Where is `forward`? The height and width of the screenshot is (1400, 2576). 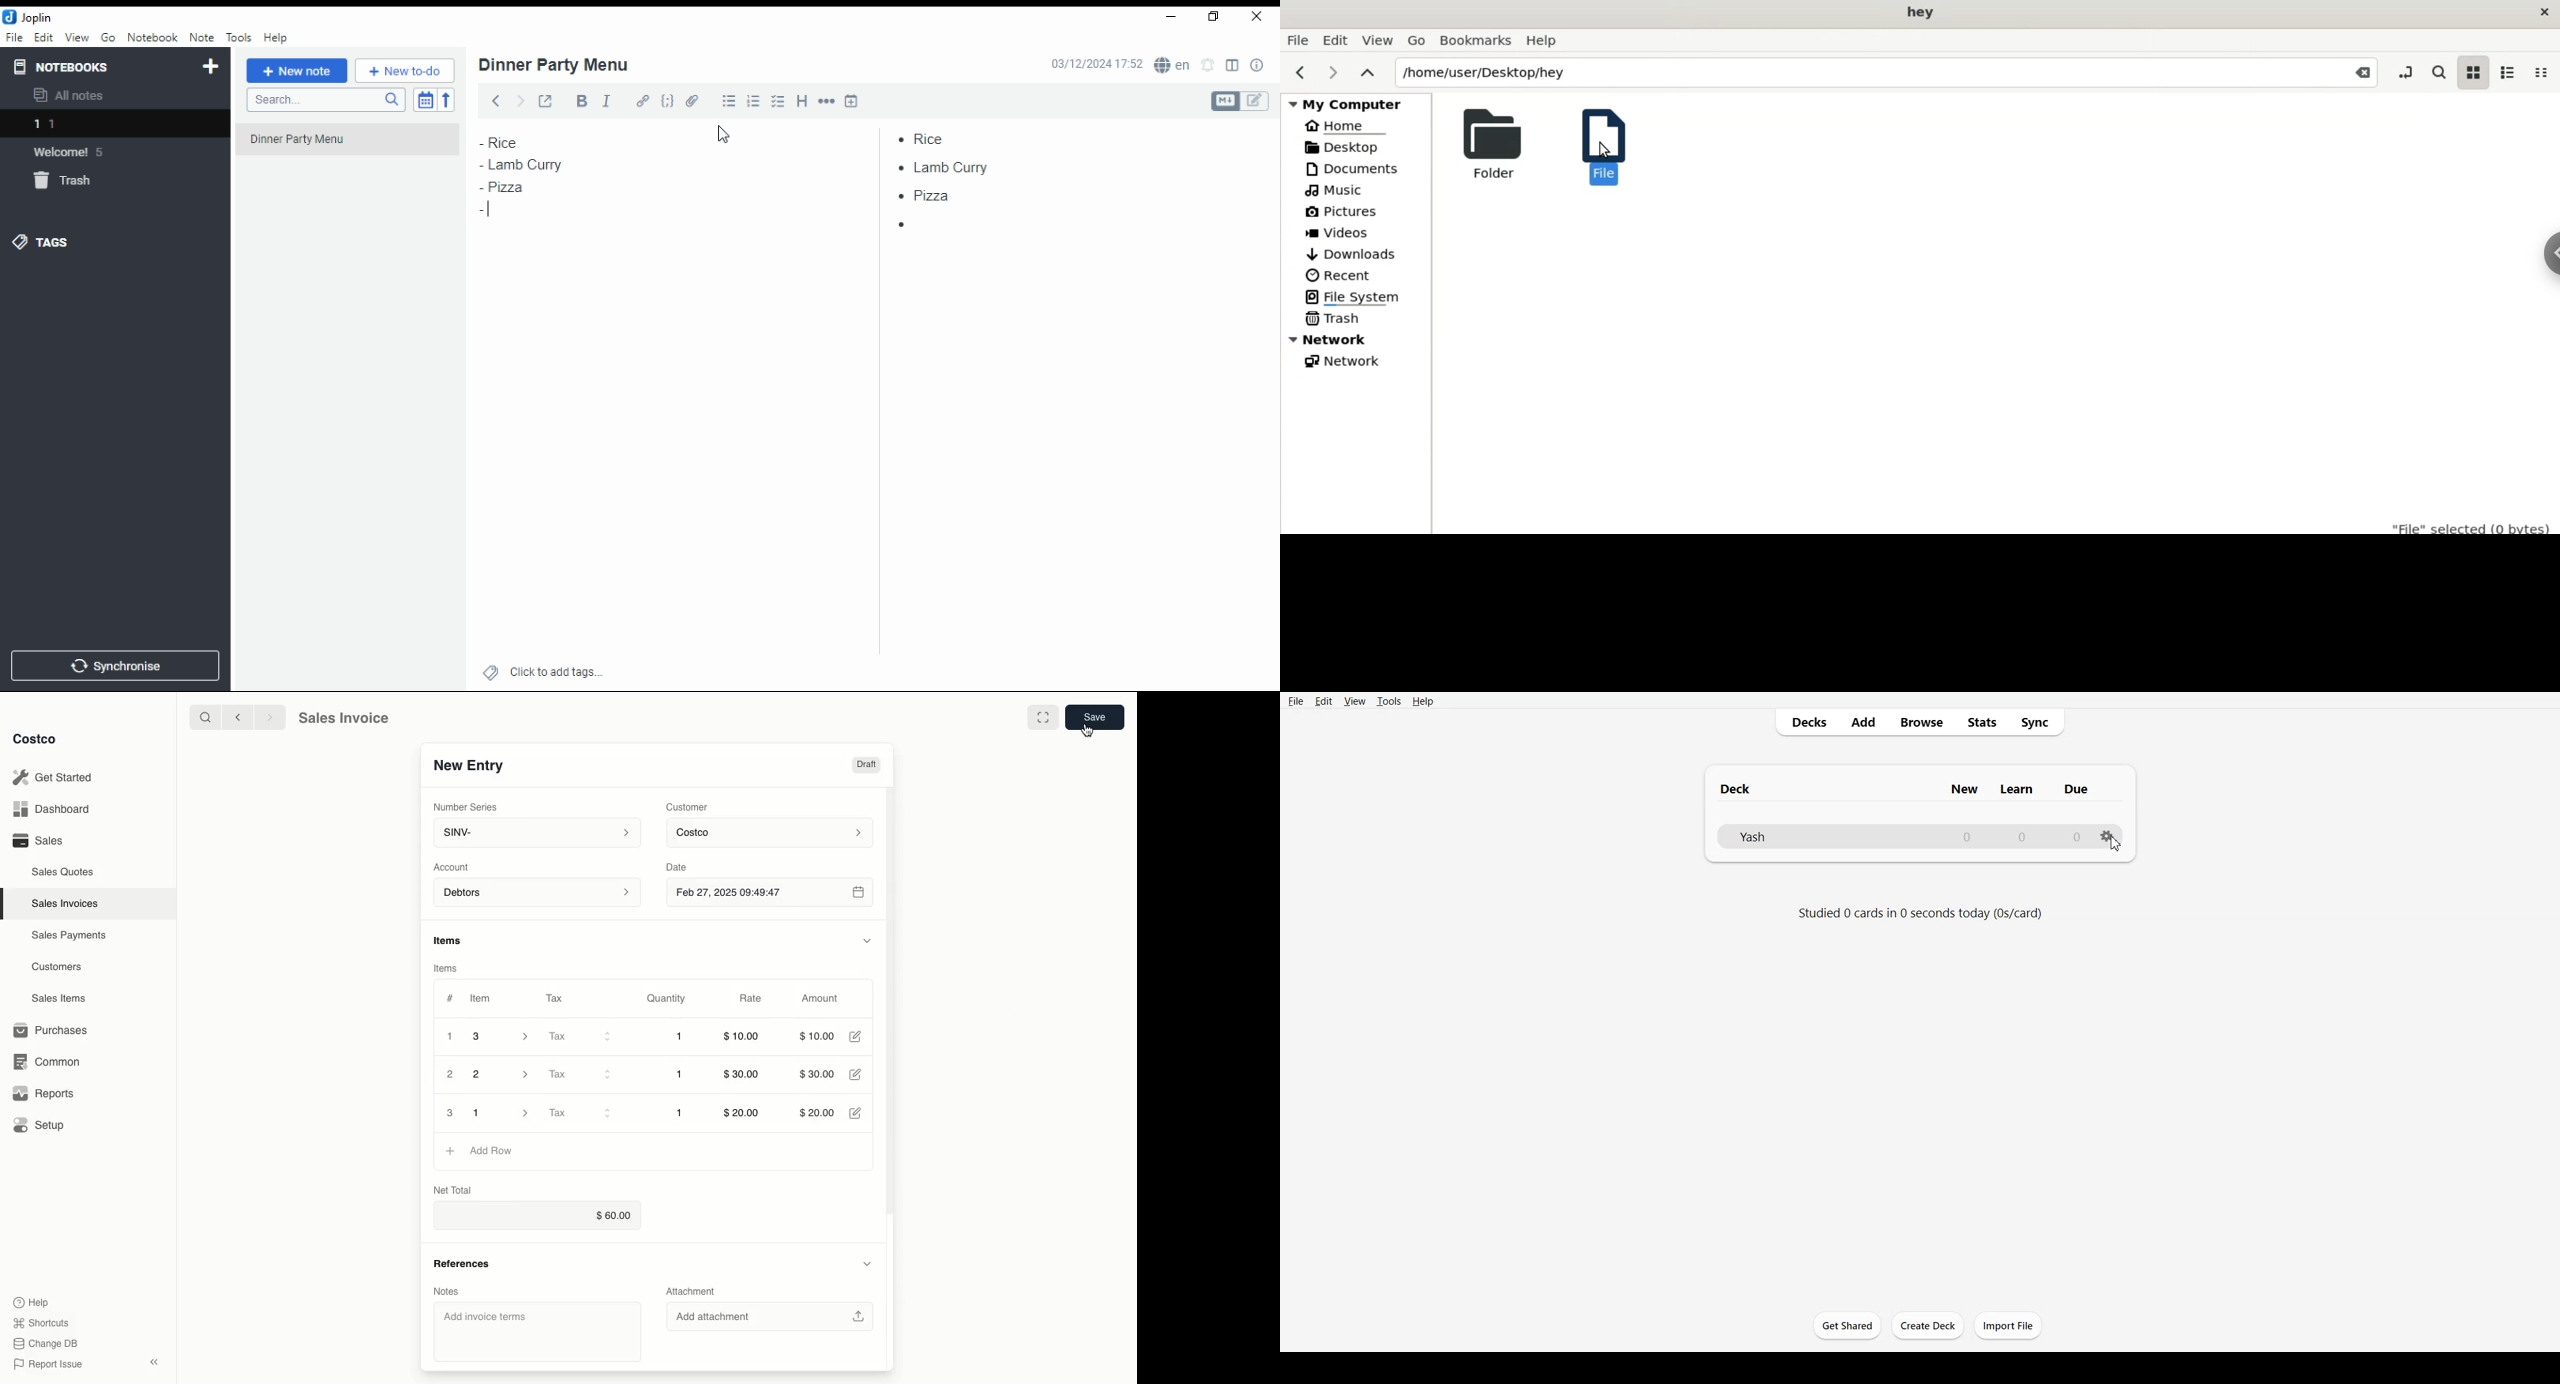
forward is located at coordinates (268, 716).